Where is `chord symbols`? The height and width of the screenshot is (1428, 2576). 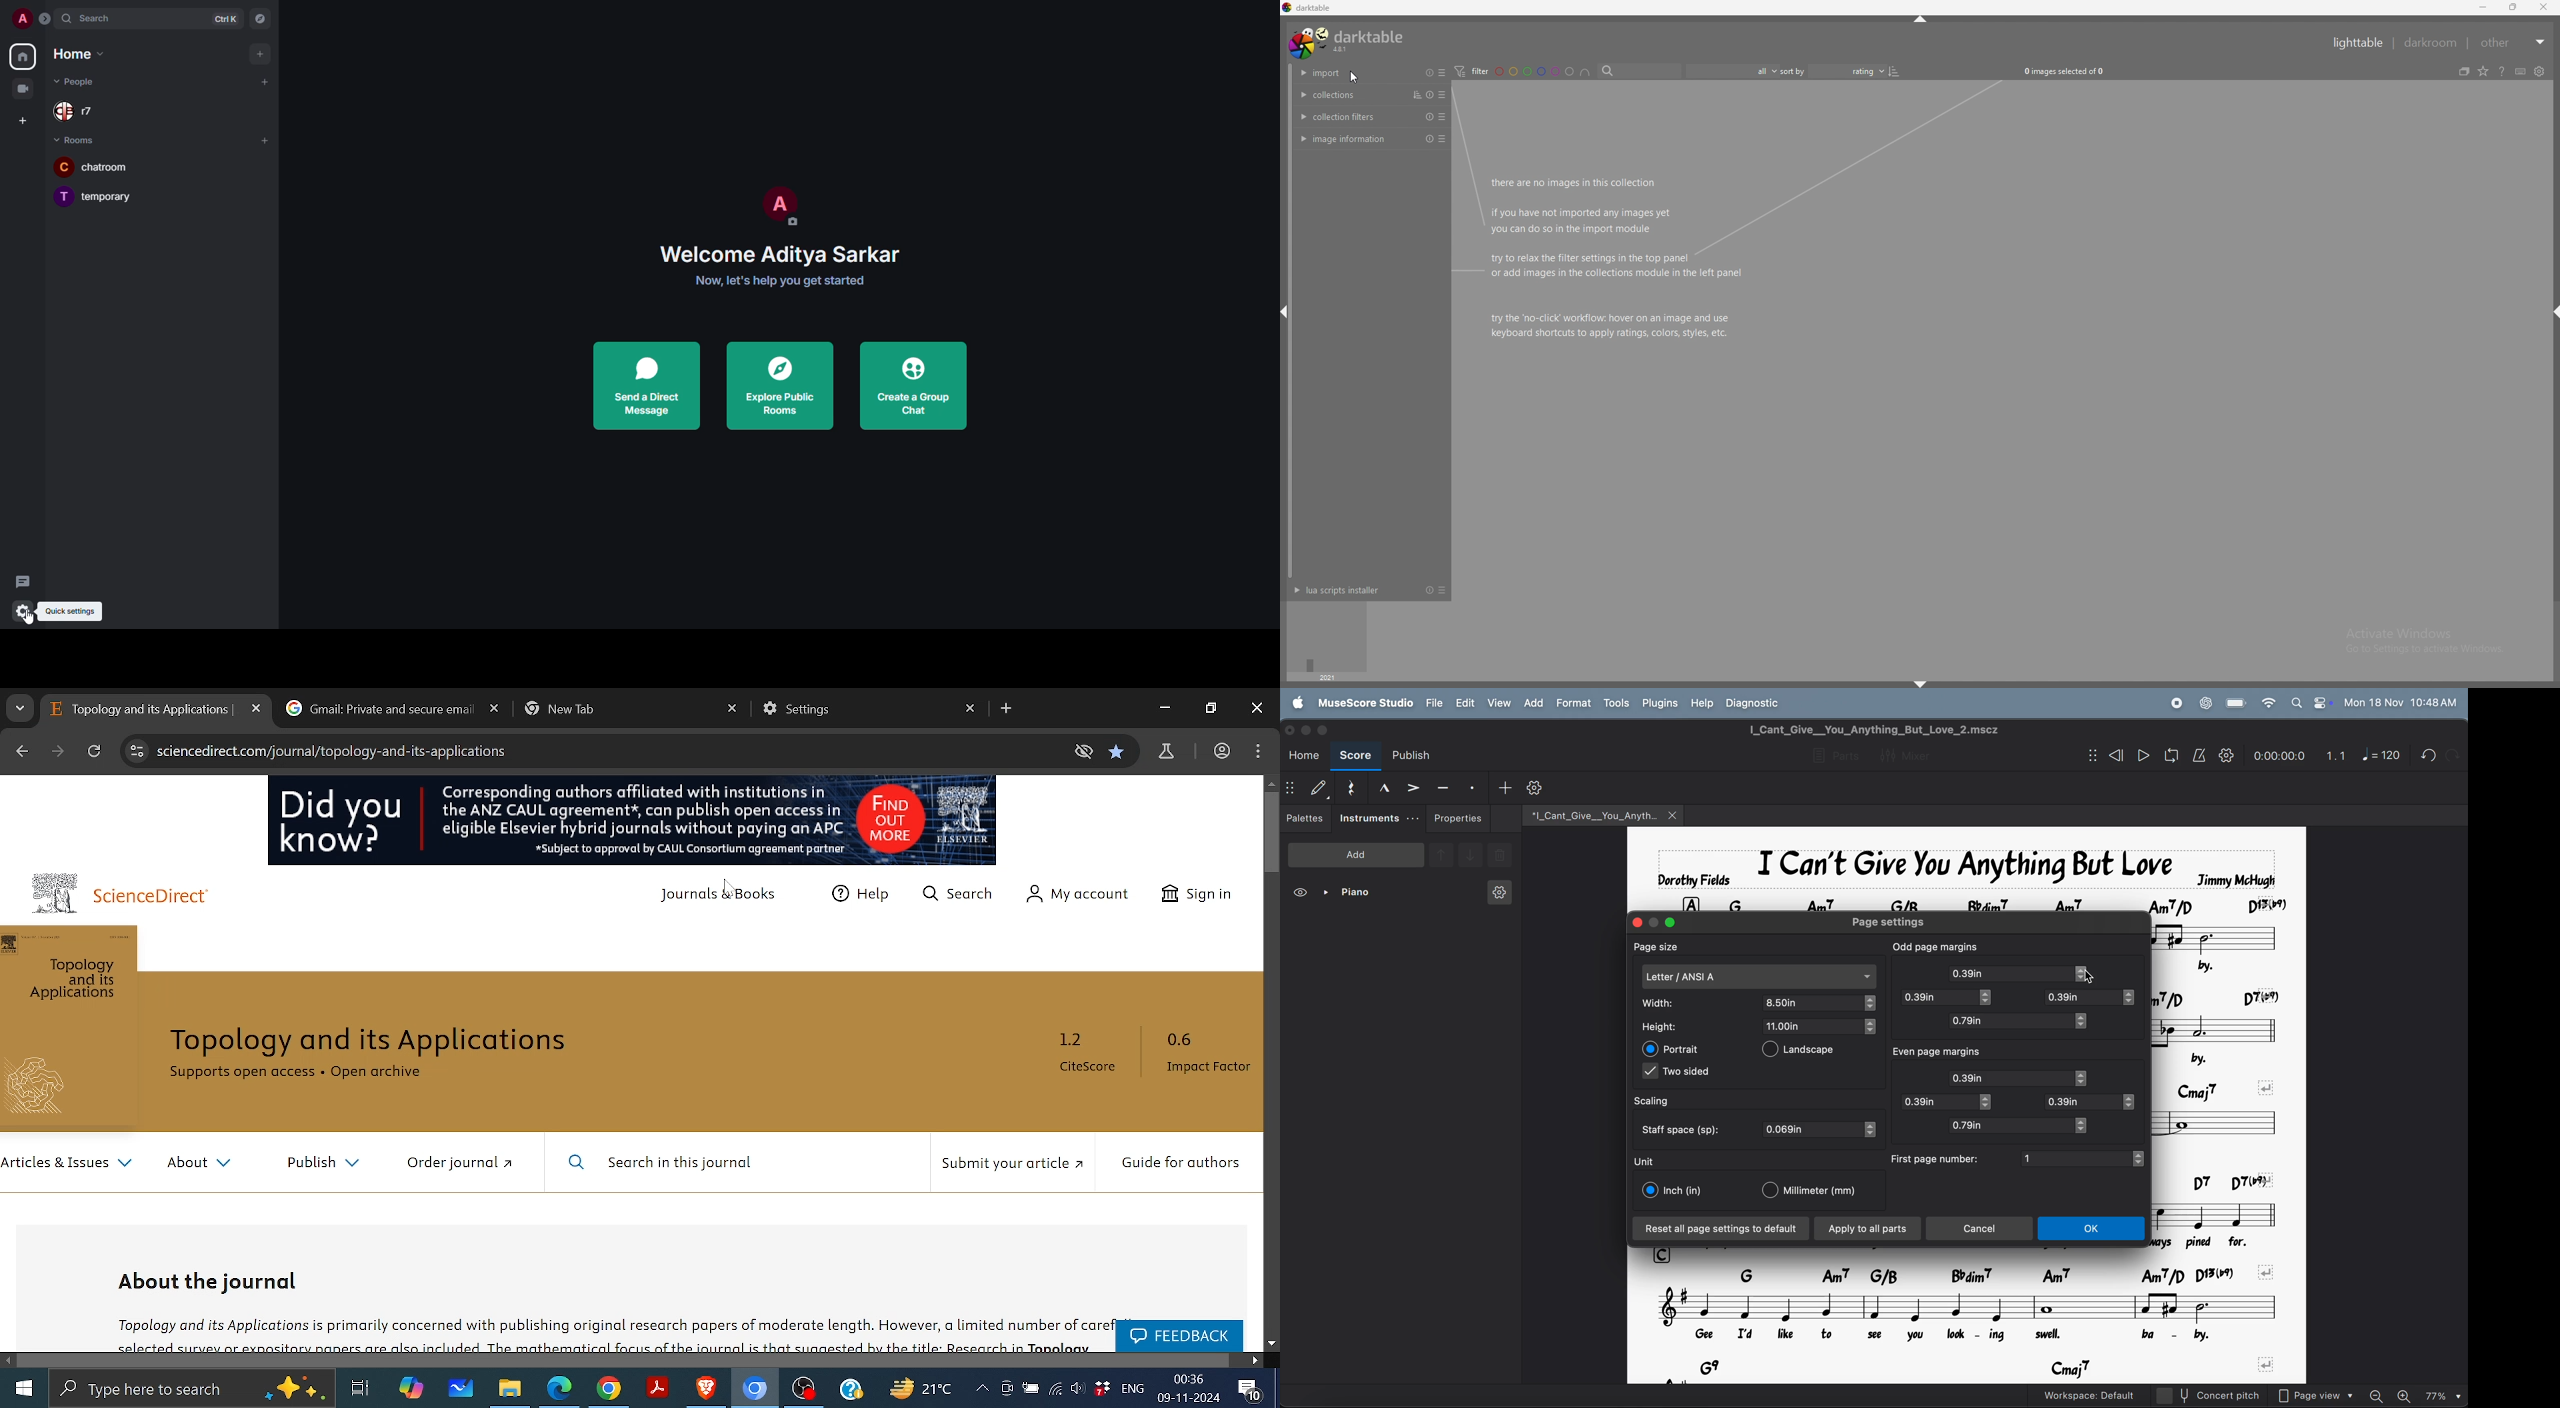
chord symbols is located at coordinates (2215, 1182).